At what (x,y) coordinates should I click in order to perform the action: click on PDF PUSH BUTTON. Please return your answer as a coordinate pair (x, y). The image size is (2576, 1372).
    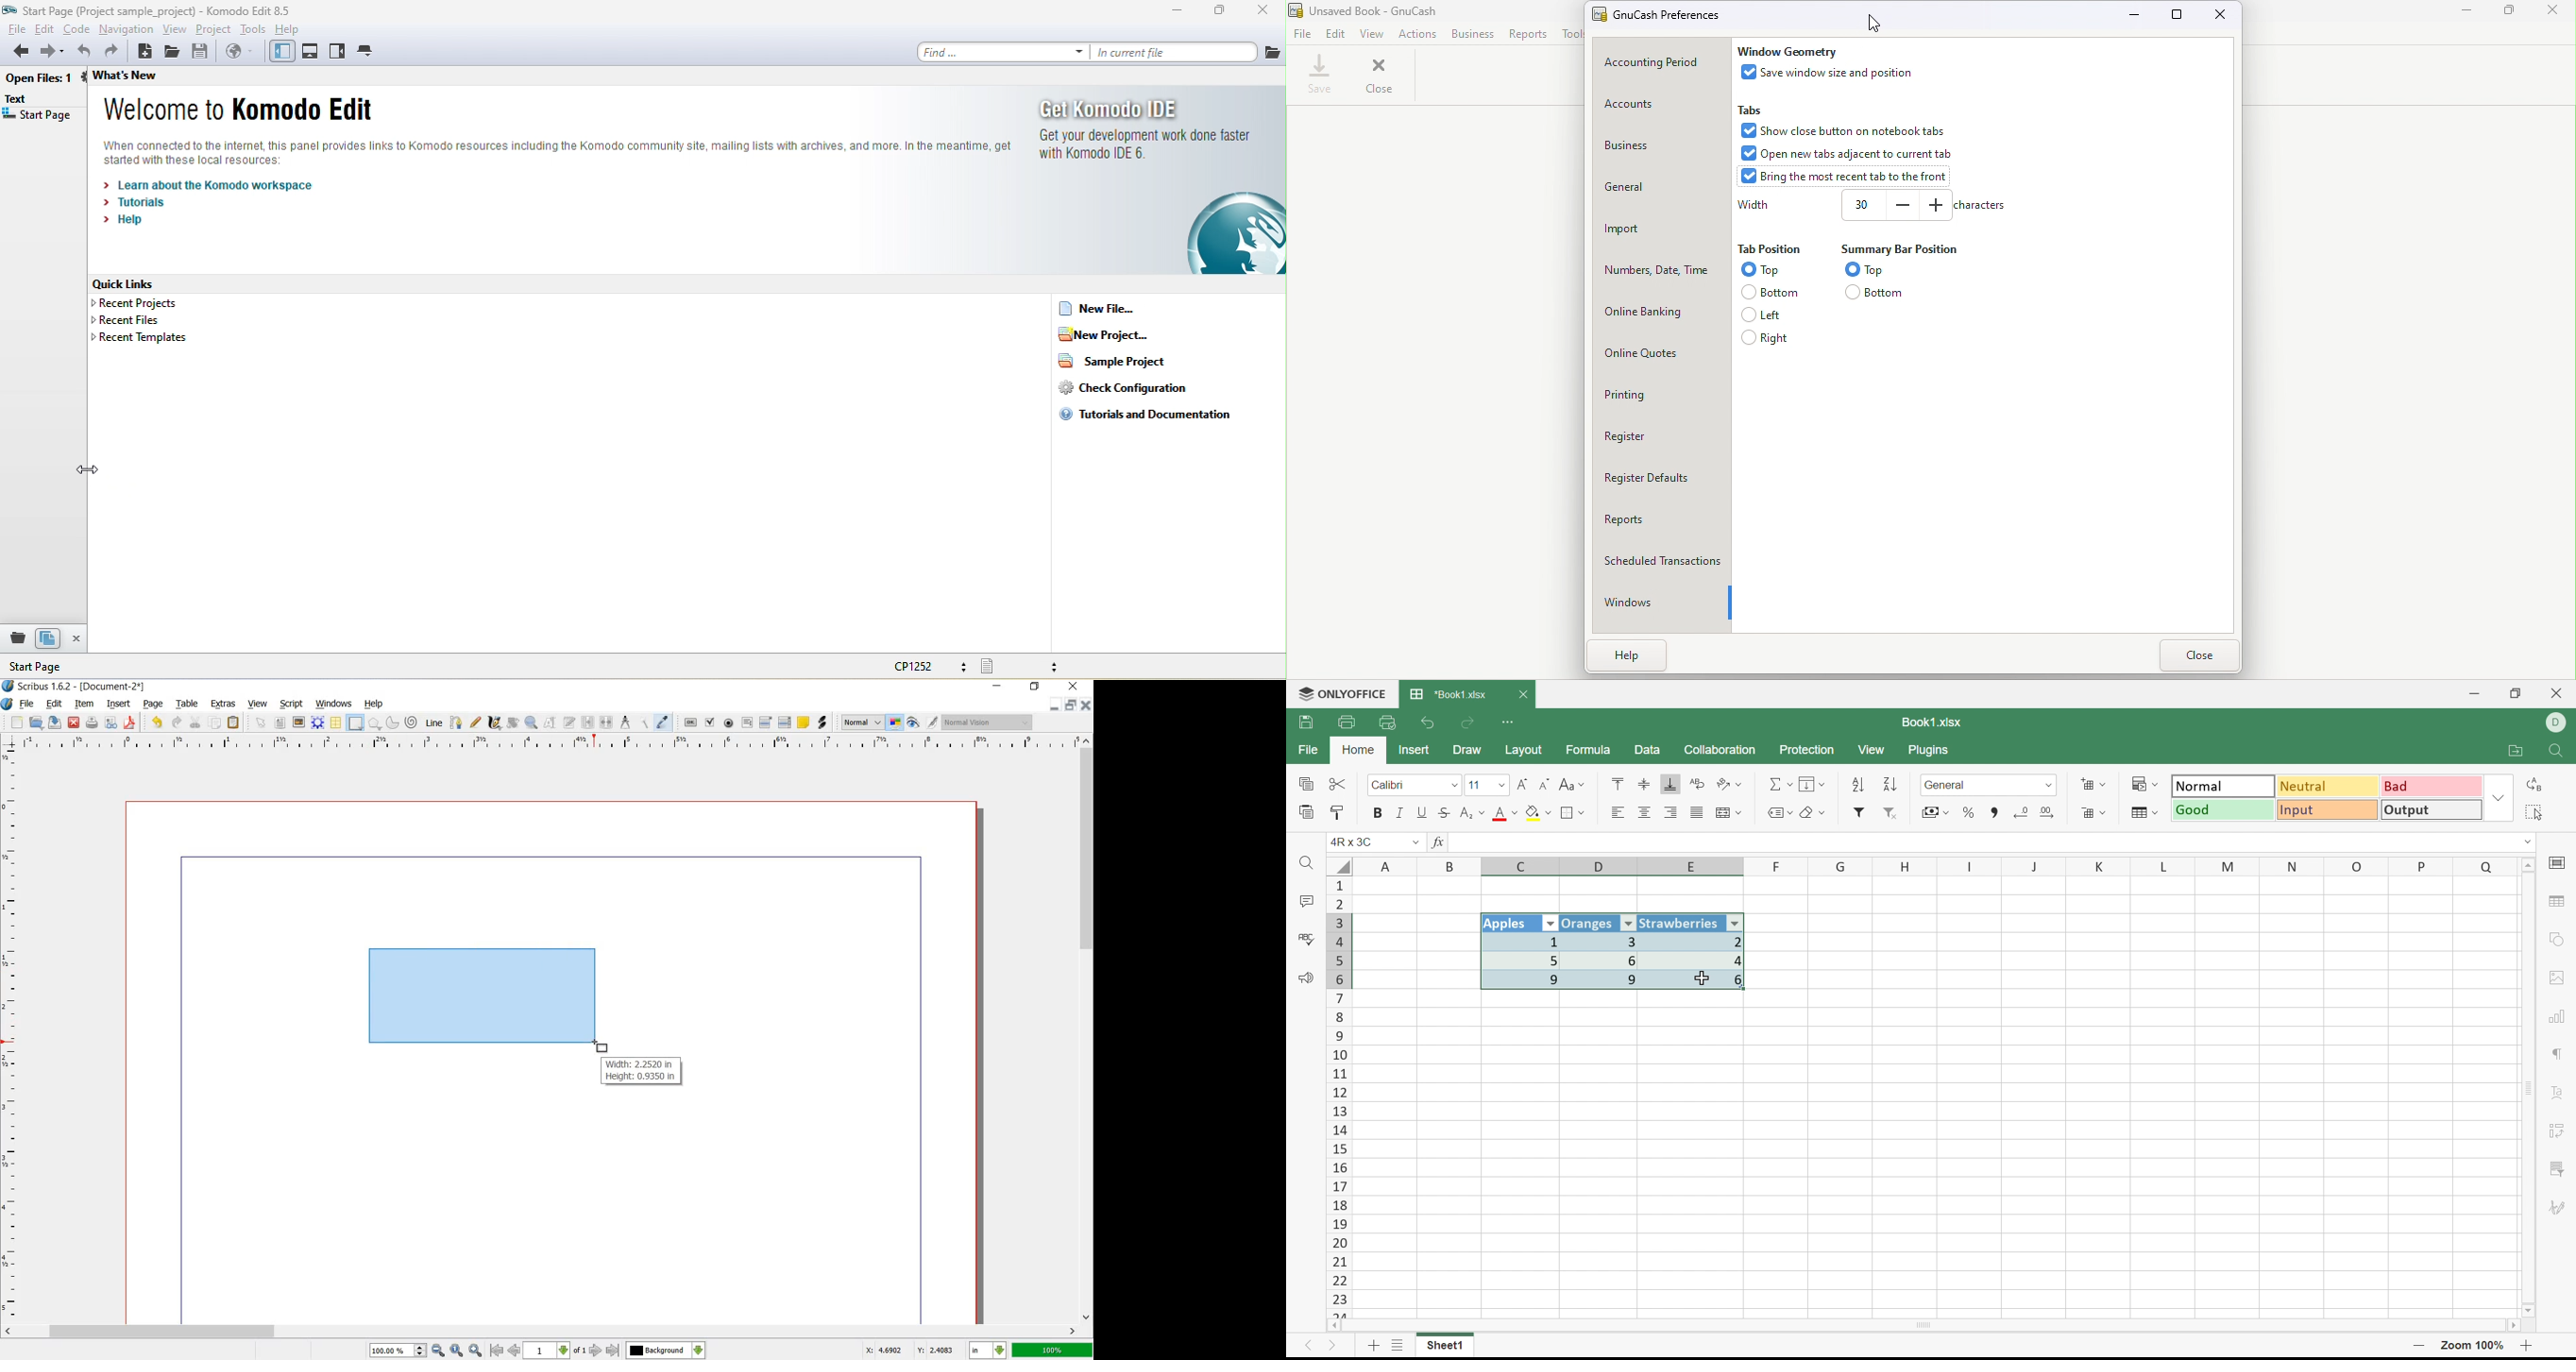
    Looking at the image, I should click on (688, 722).